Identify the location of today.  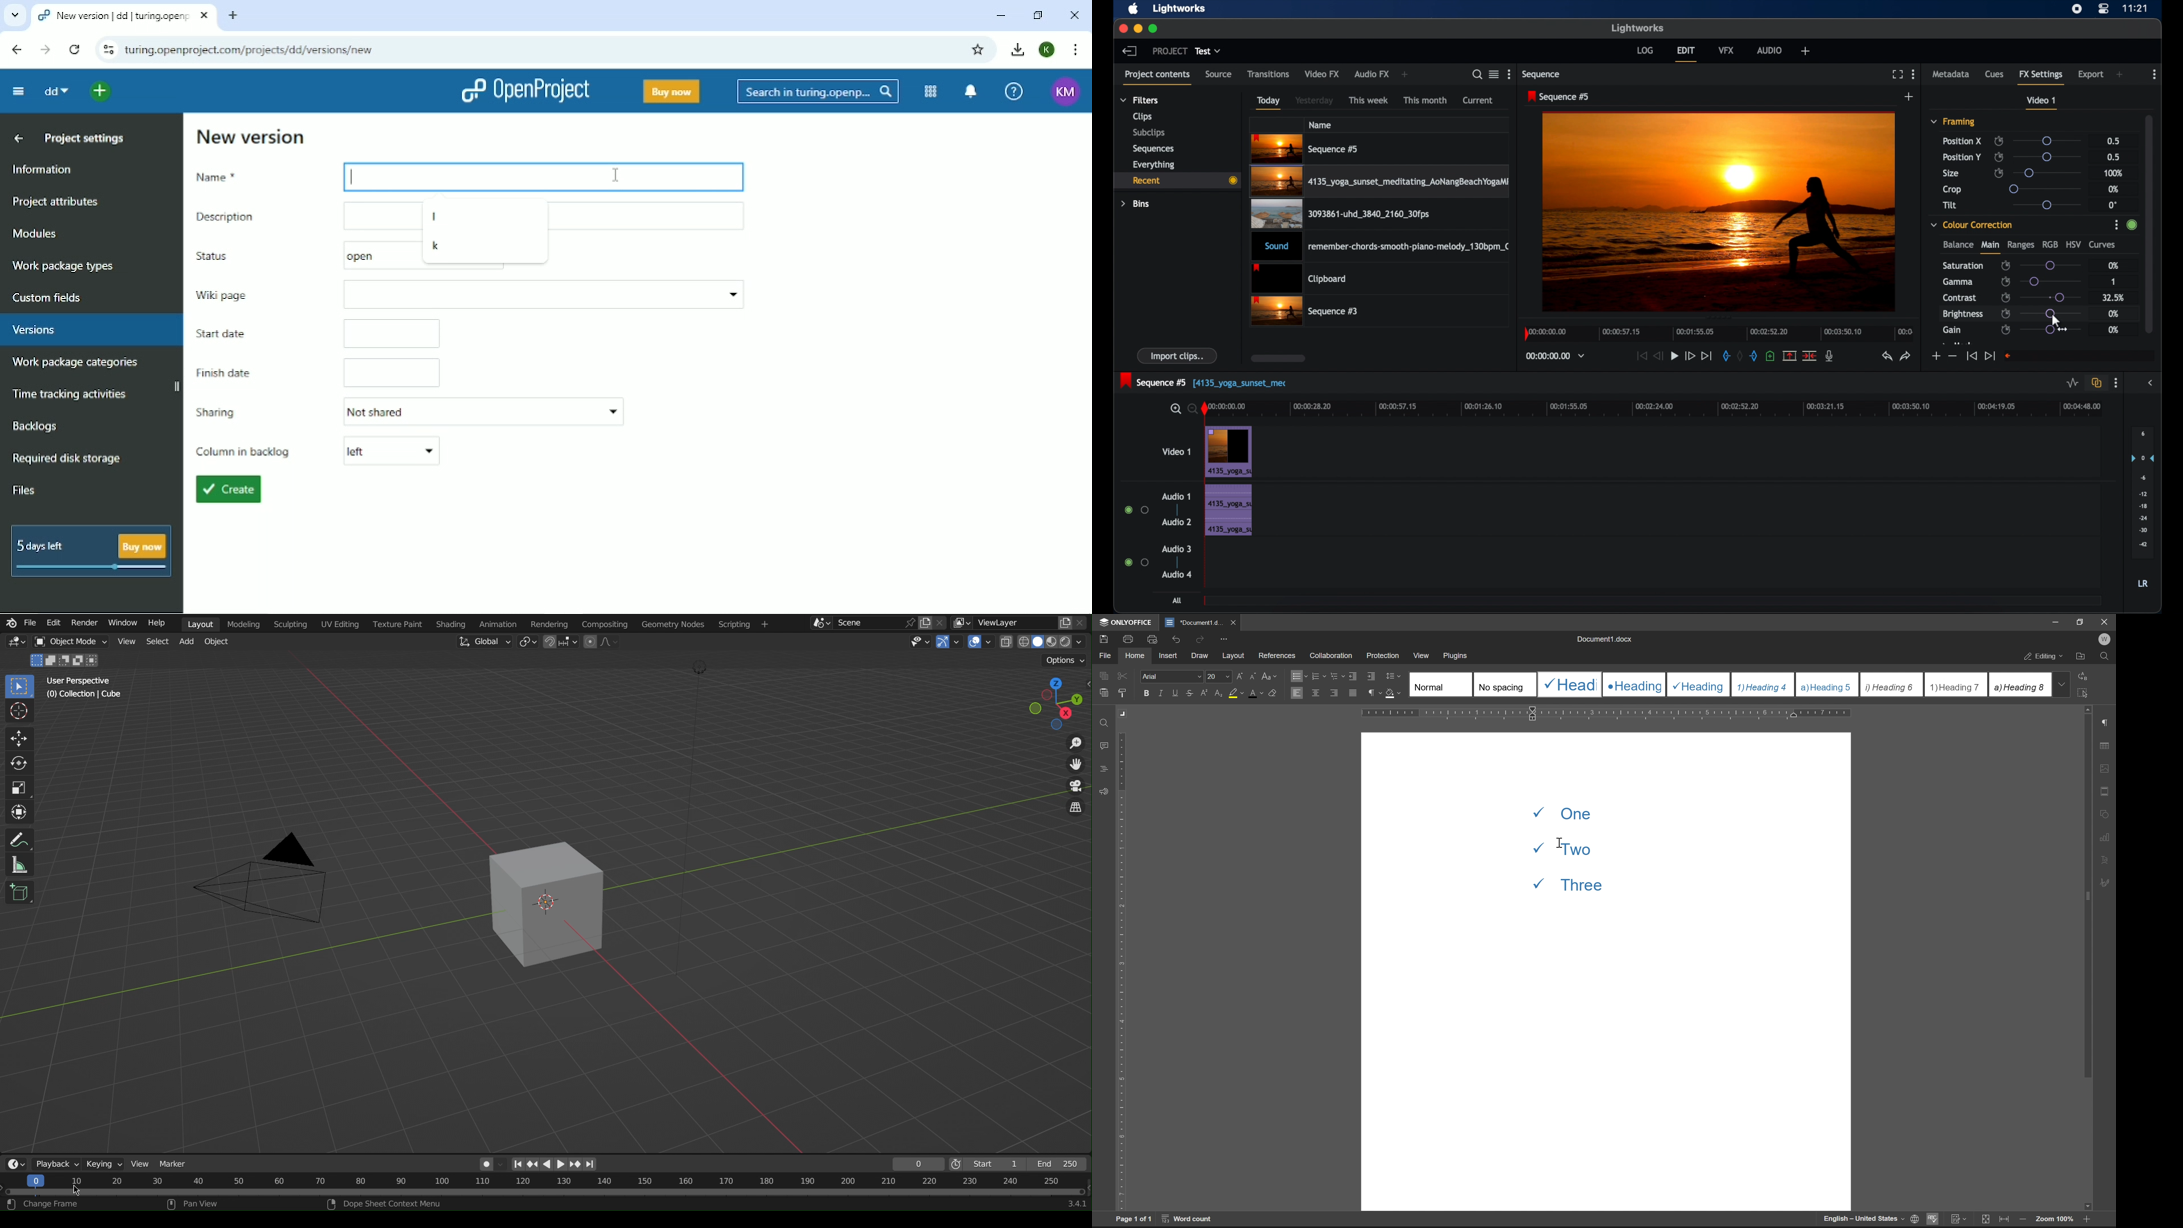
(1268, 103).